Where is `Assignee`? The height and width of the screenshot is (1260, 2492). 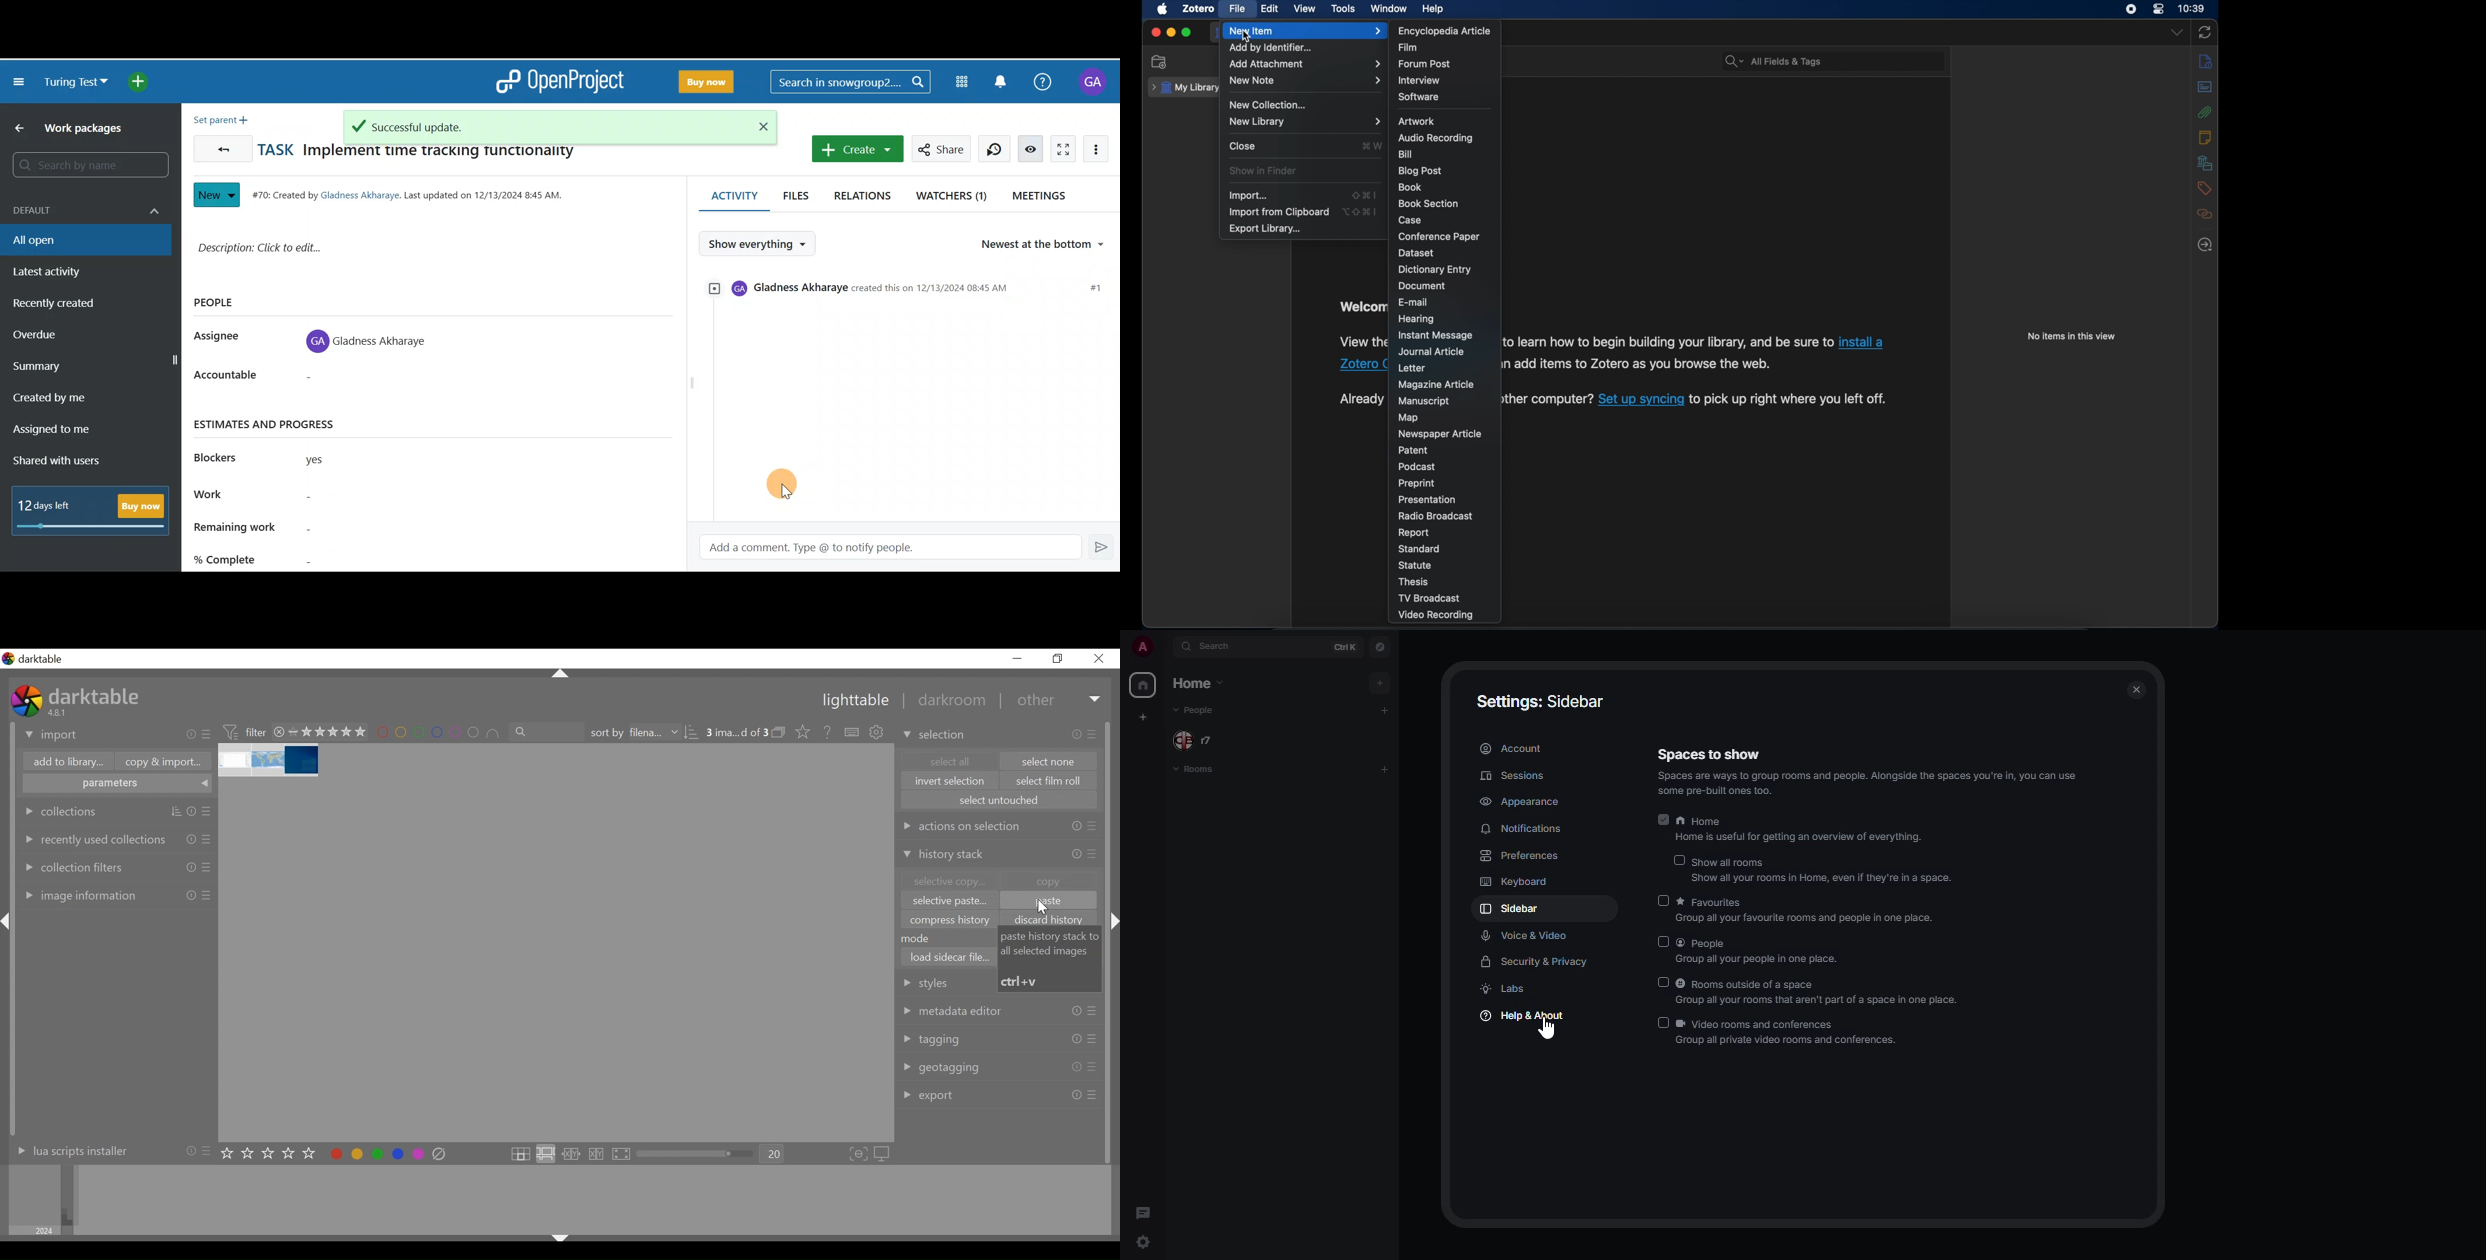
Assignee is located at coordinates (223, 337).